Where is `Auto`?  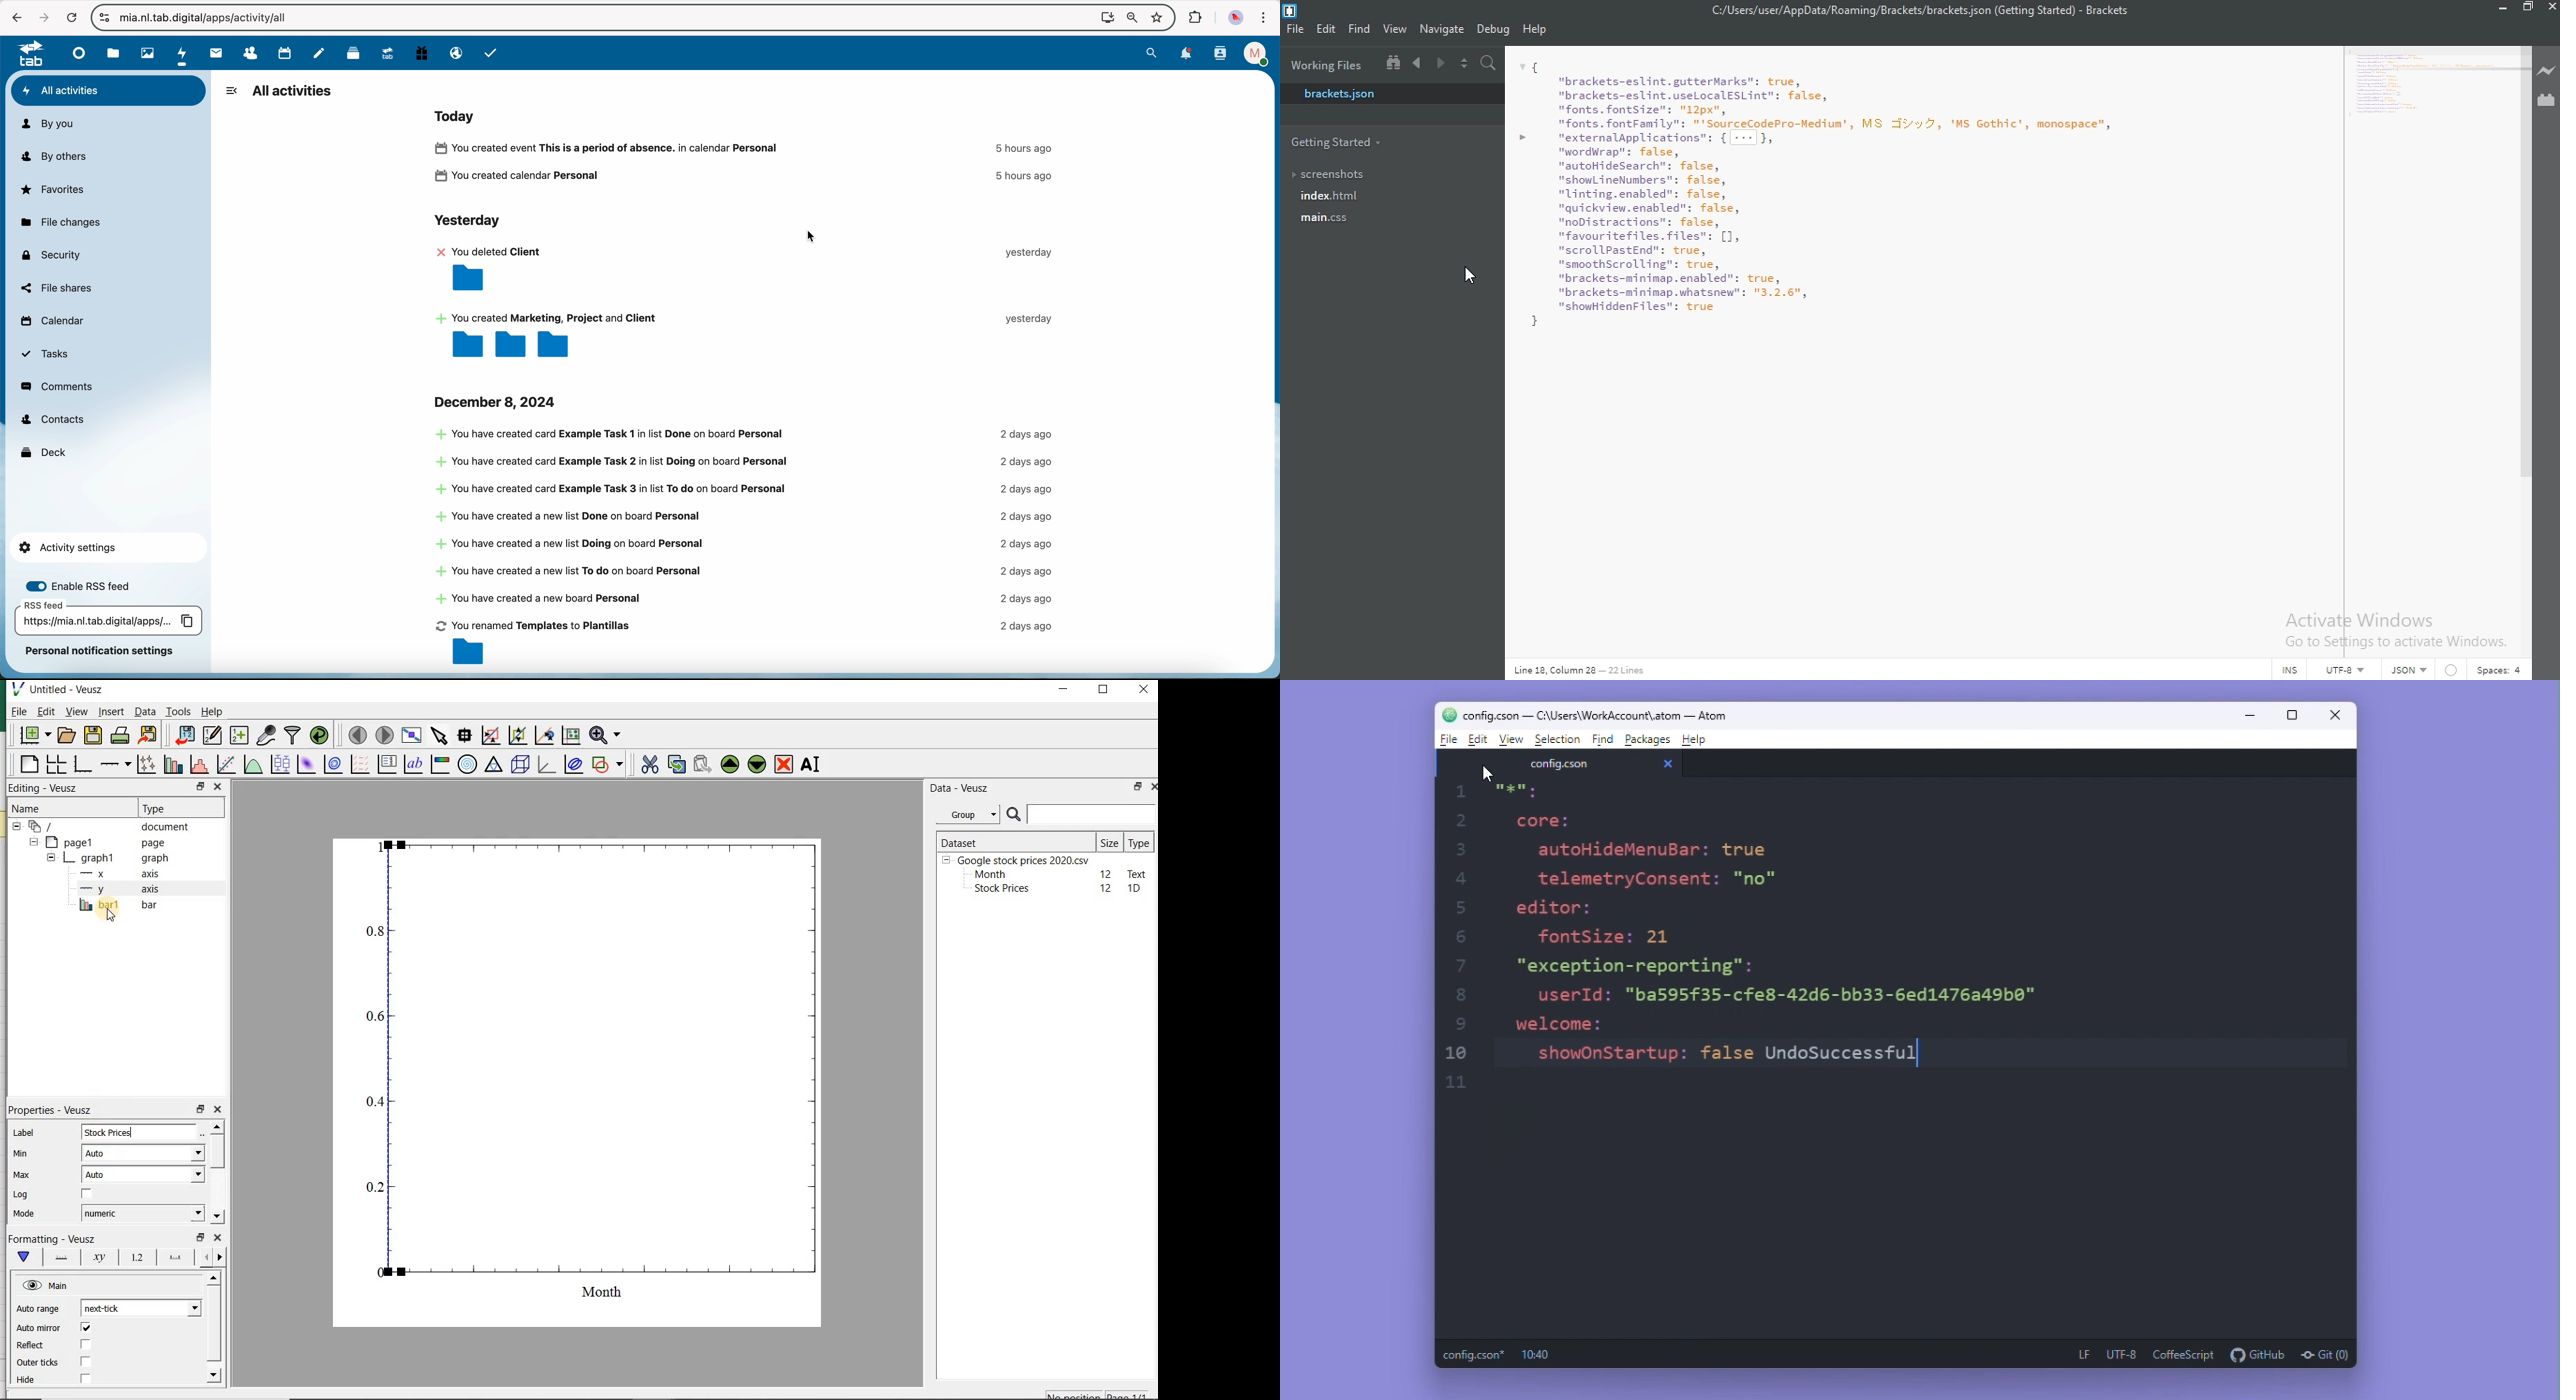 Auto is located at coordinates (143, 1153).